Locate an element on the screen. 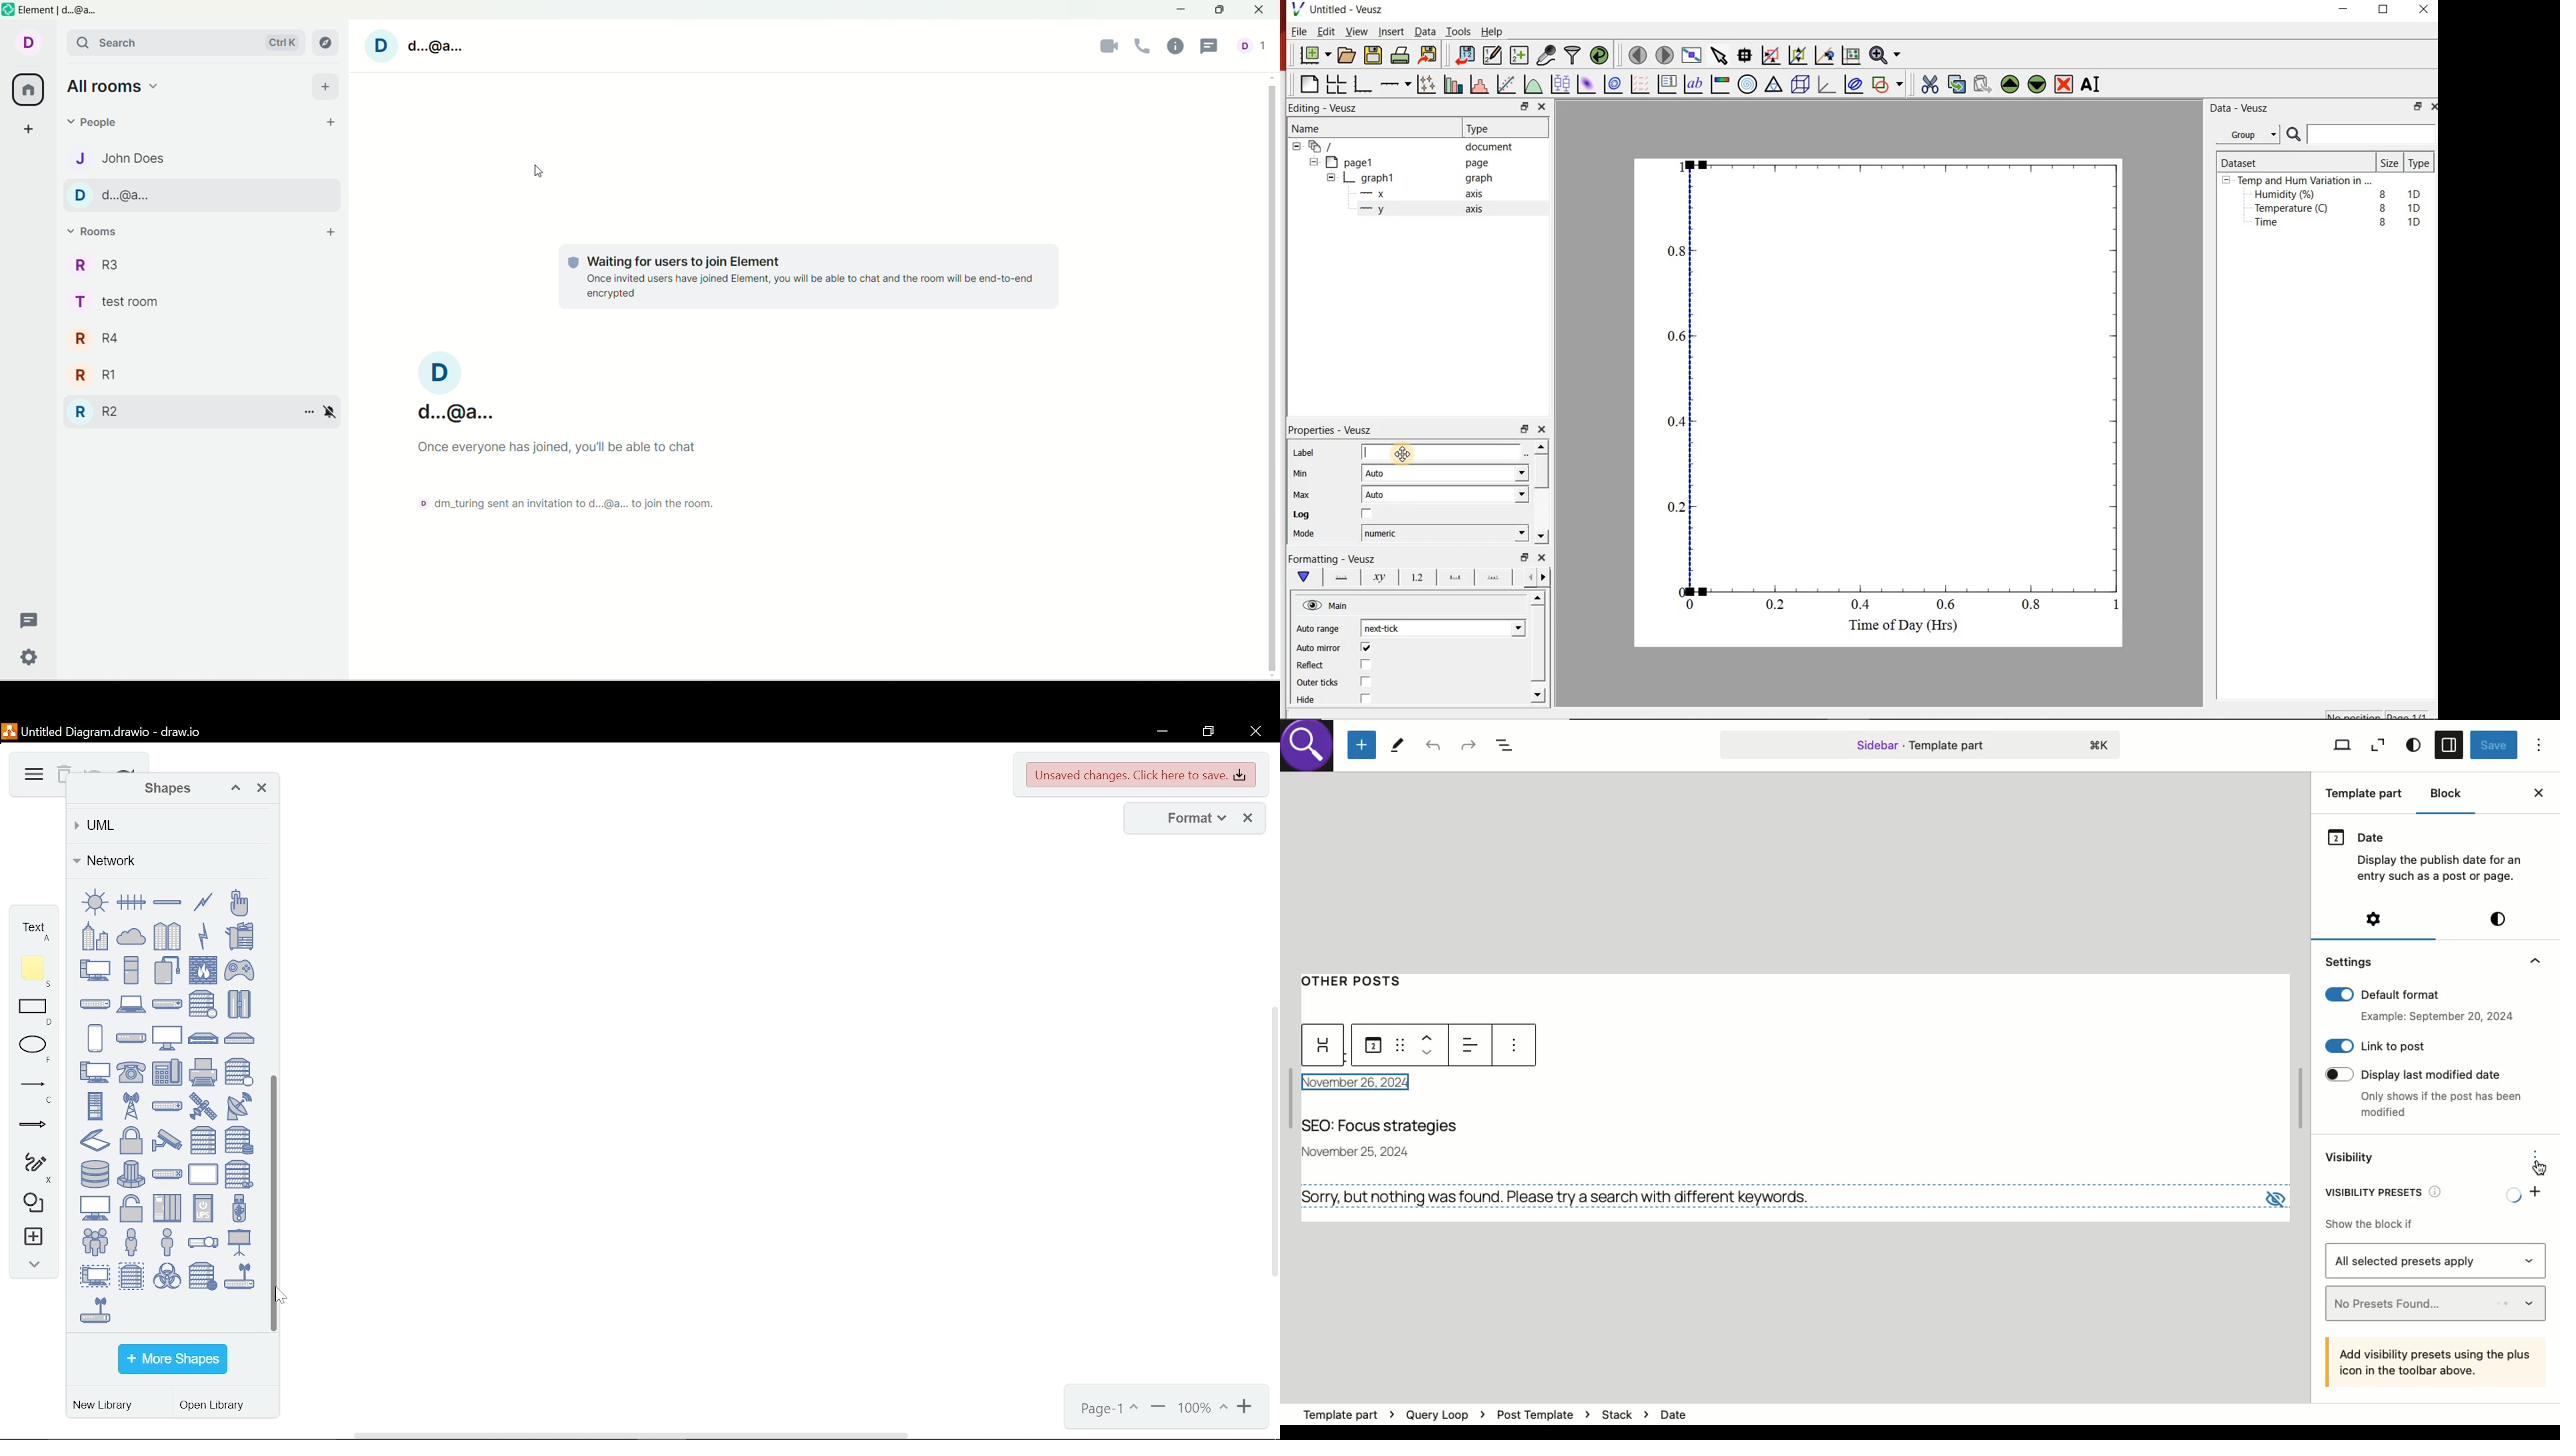  Options is located at coordinates (2536, 1156).